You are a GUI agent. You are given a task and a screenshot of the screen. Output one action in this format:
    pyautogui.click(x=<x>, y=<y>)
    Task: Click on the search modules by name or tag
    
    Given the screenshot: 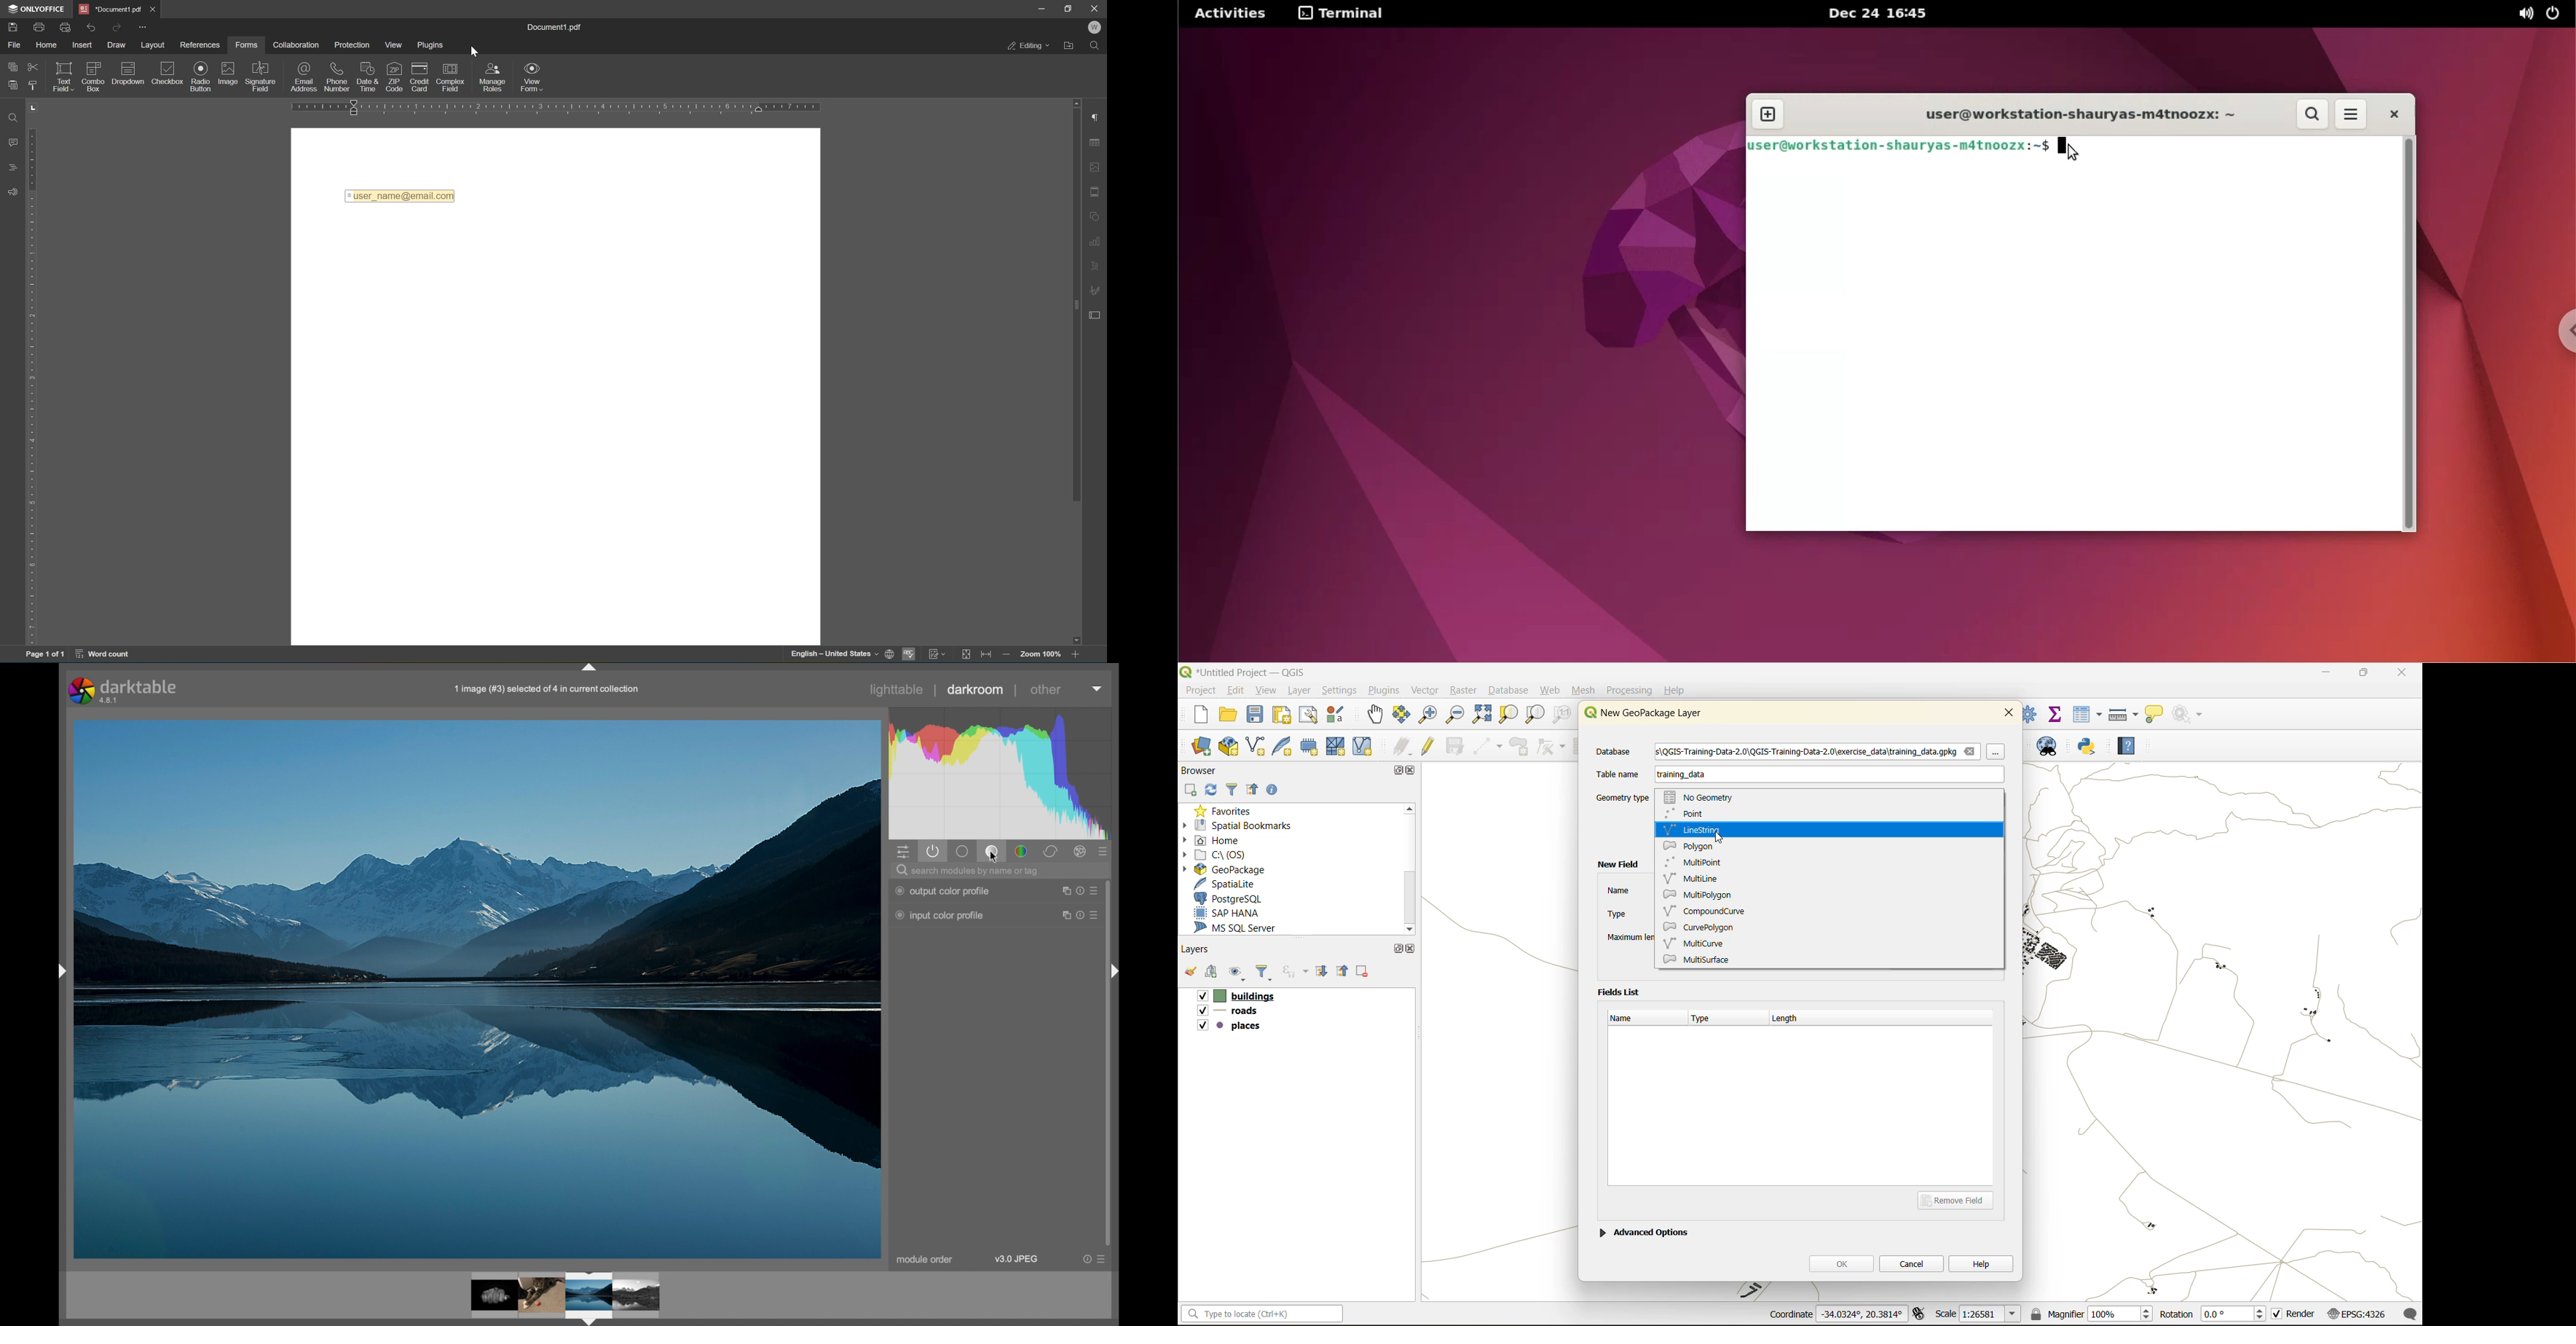 What is the action you would take?
    pyautogui.click(x=968, y=871)
    